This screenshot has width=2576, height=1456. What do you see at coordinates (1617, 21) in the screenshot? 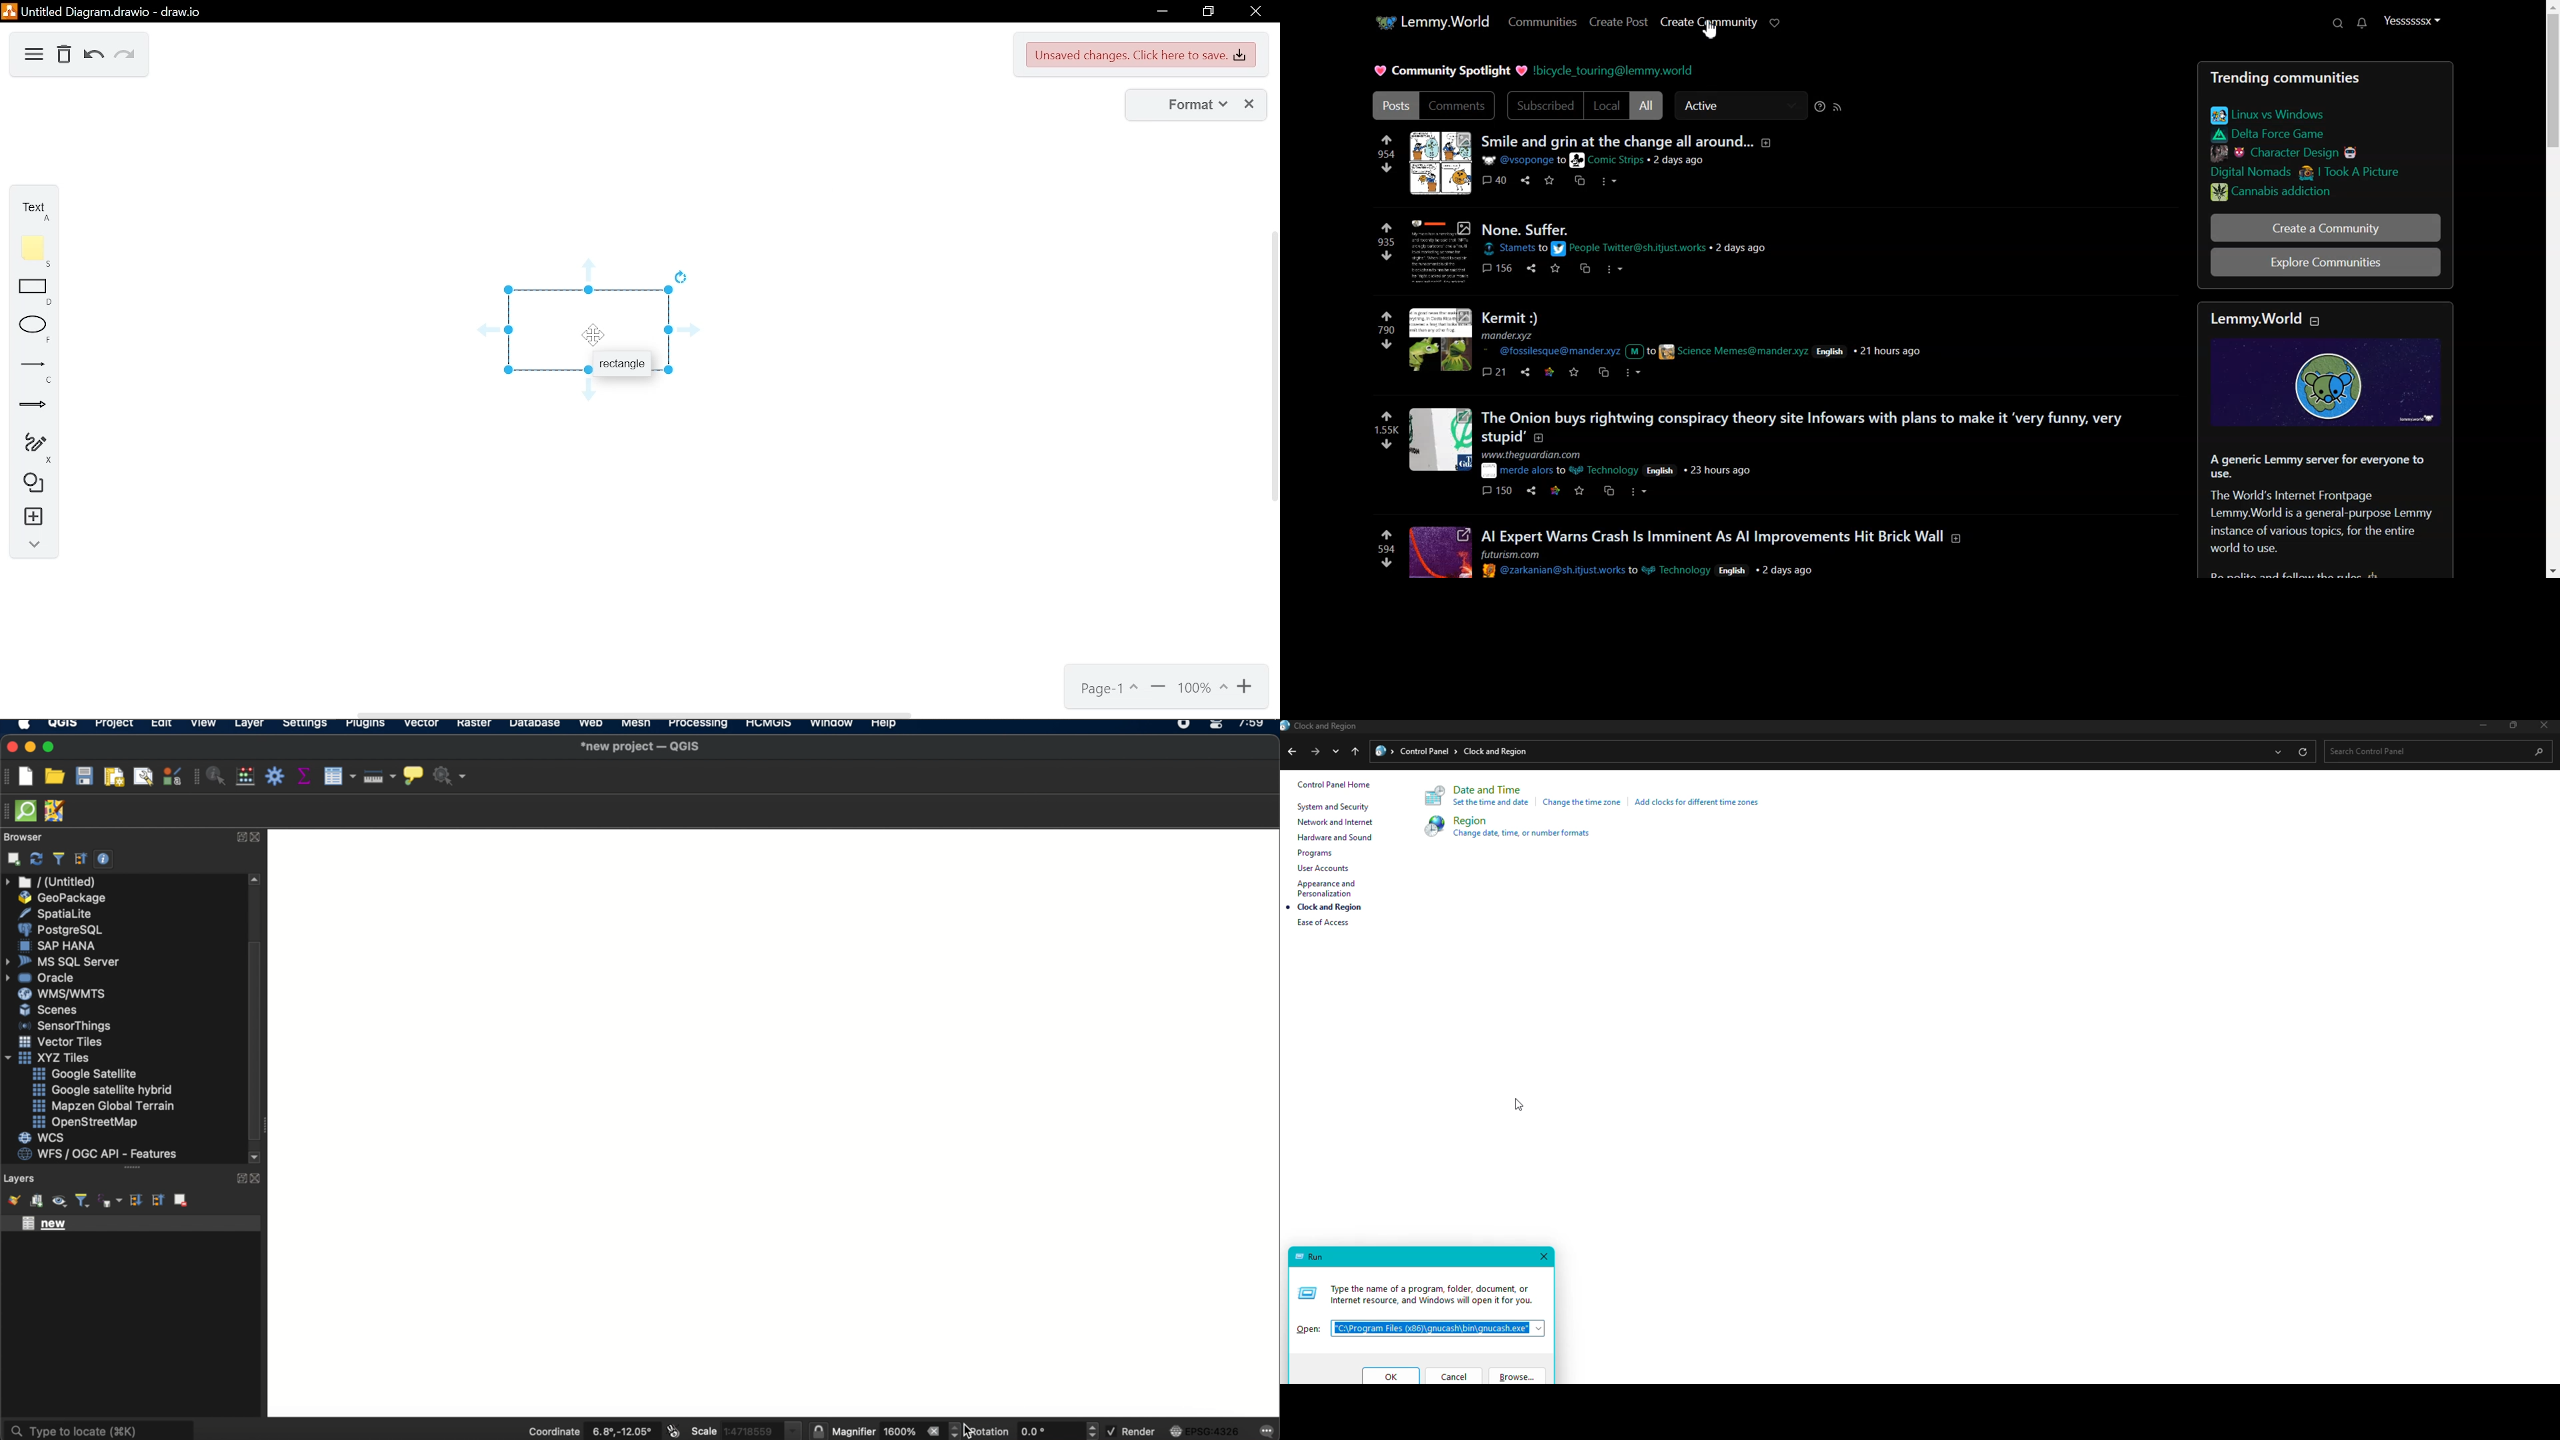
I see `Create Post` at bounding box center [1617, 21].